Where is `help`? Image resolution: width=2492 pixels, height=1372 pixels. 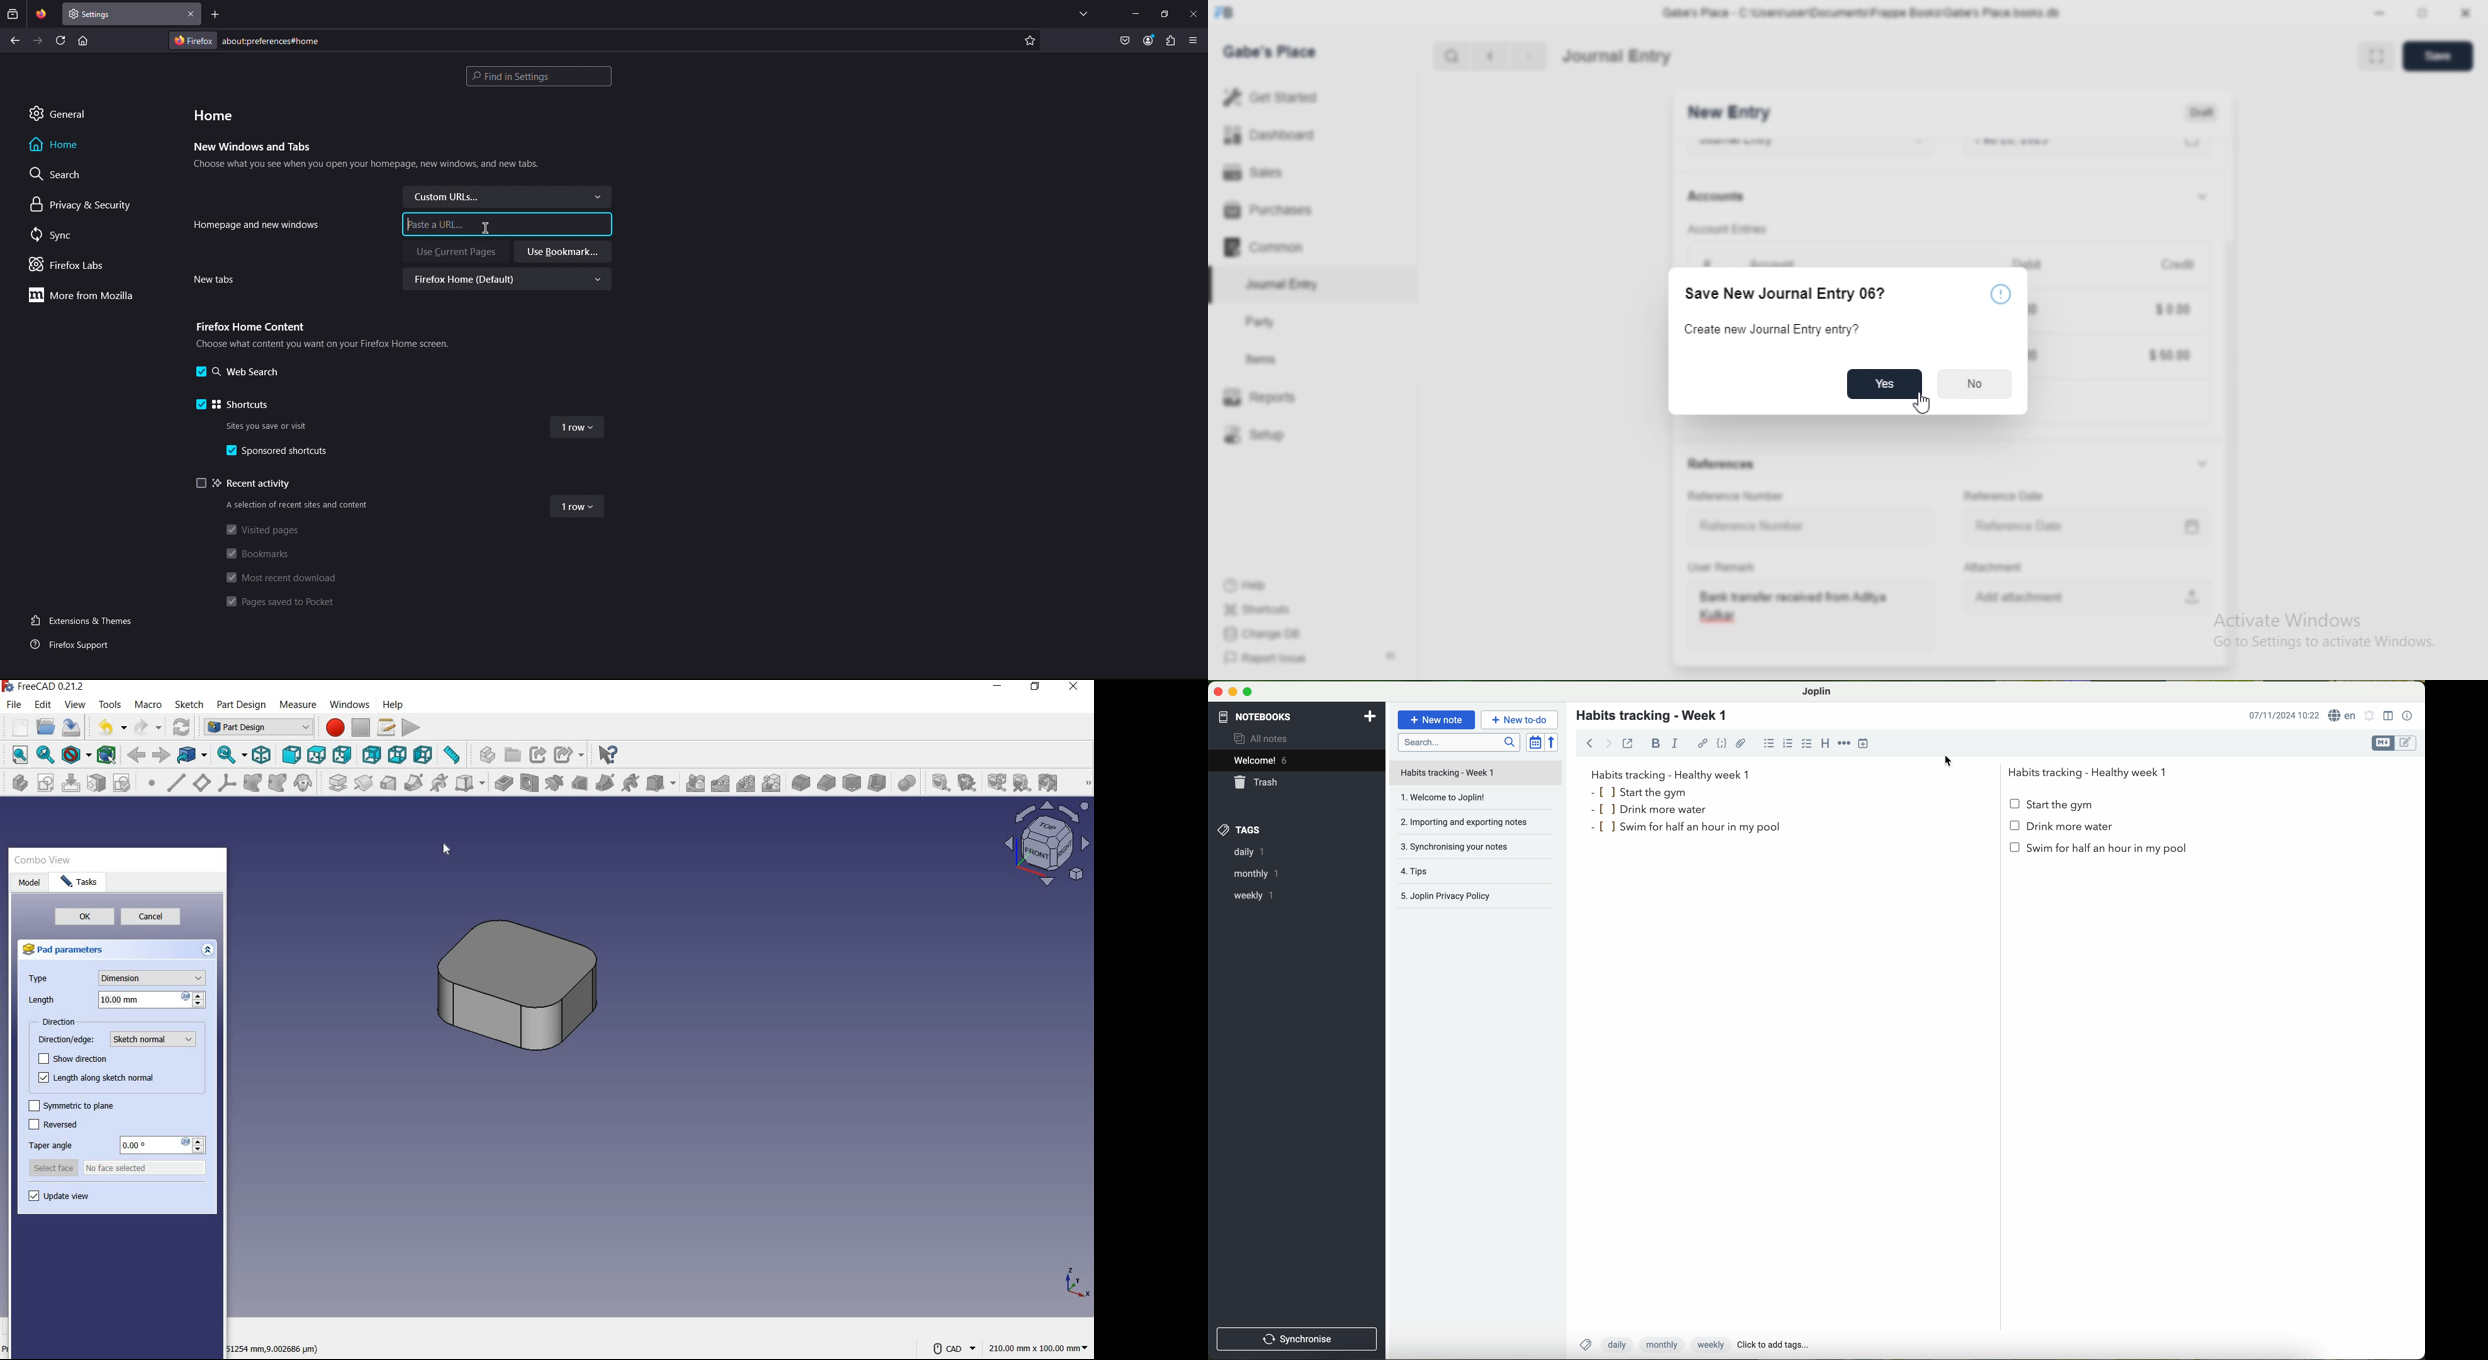 help is located at coordinates (395, 704).